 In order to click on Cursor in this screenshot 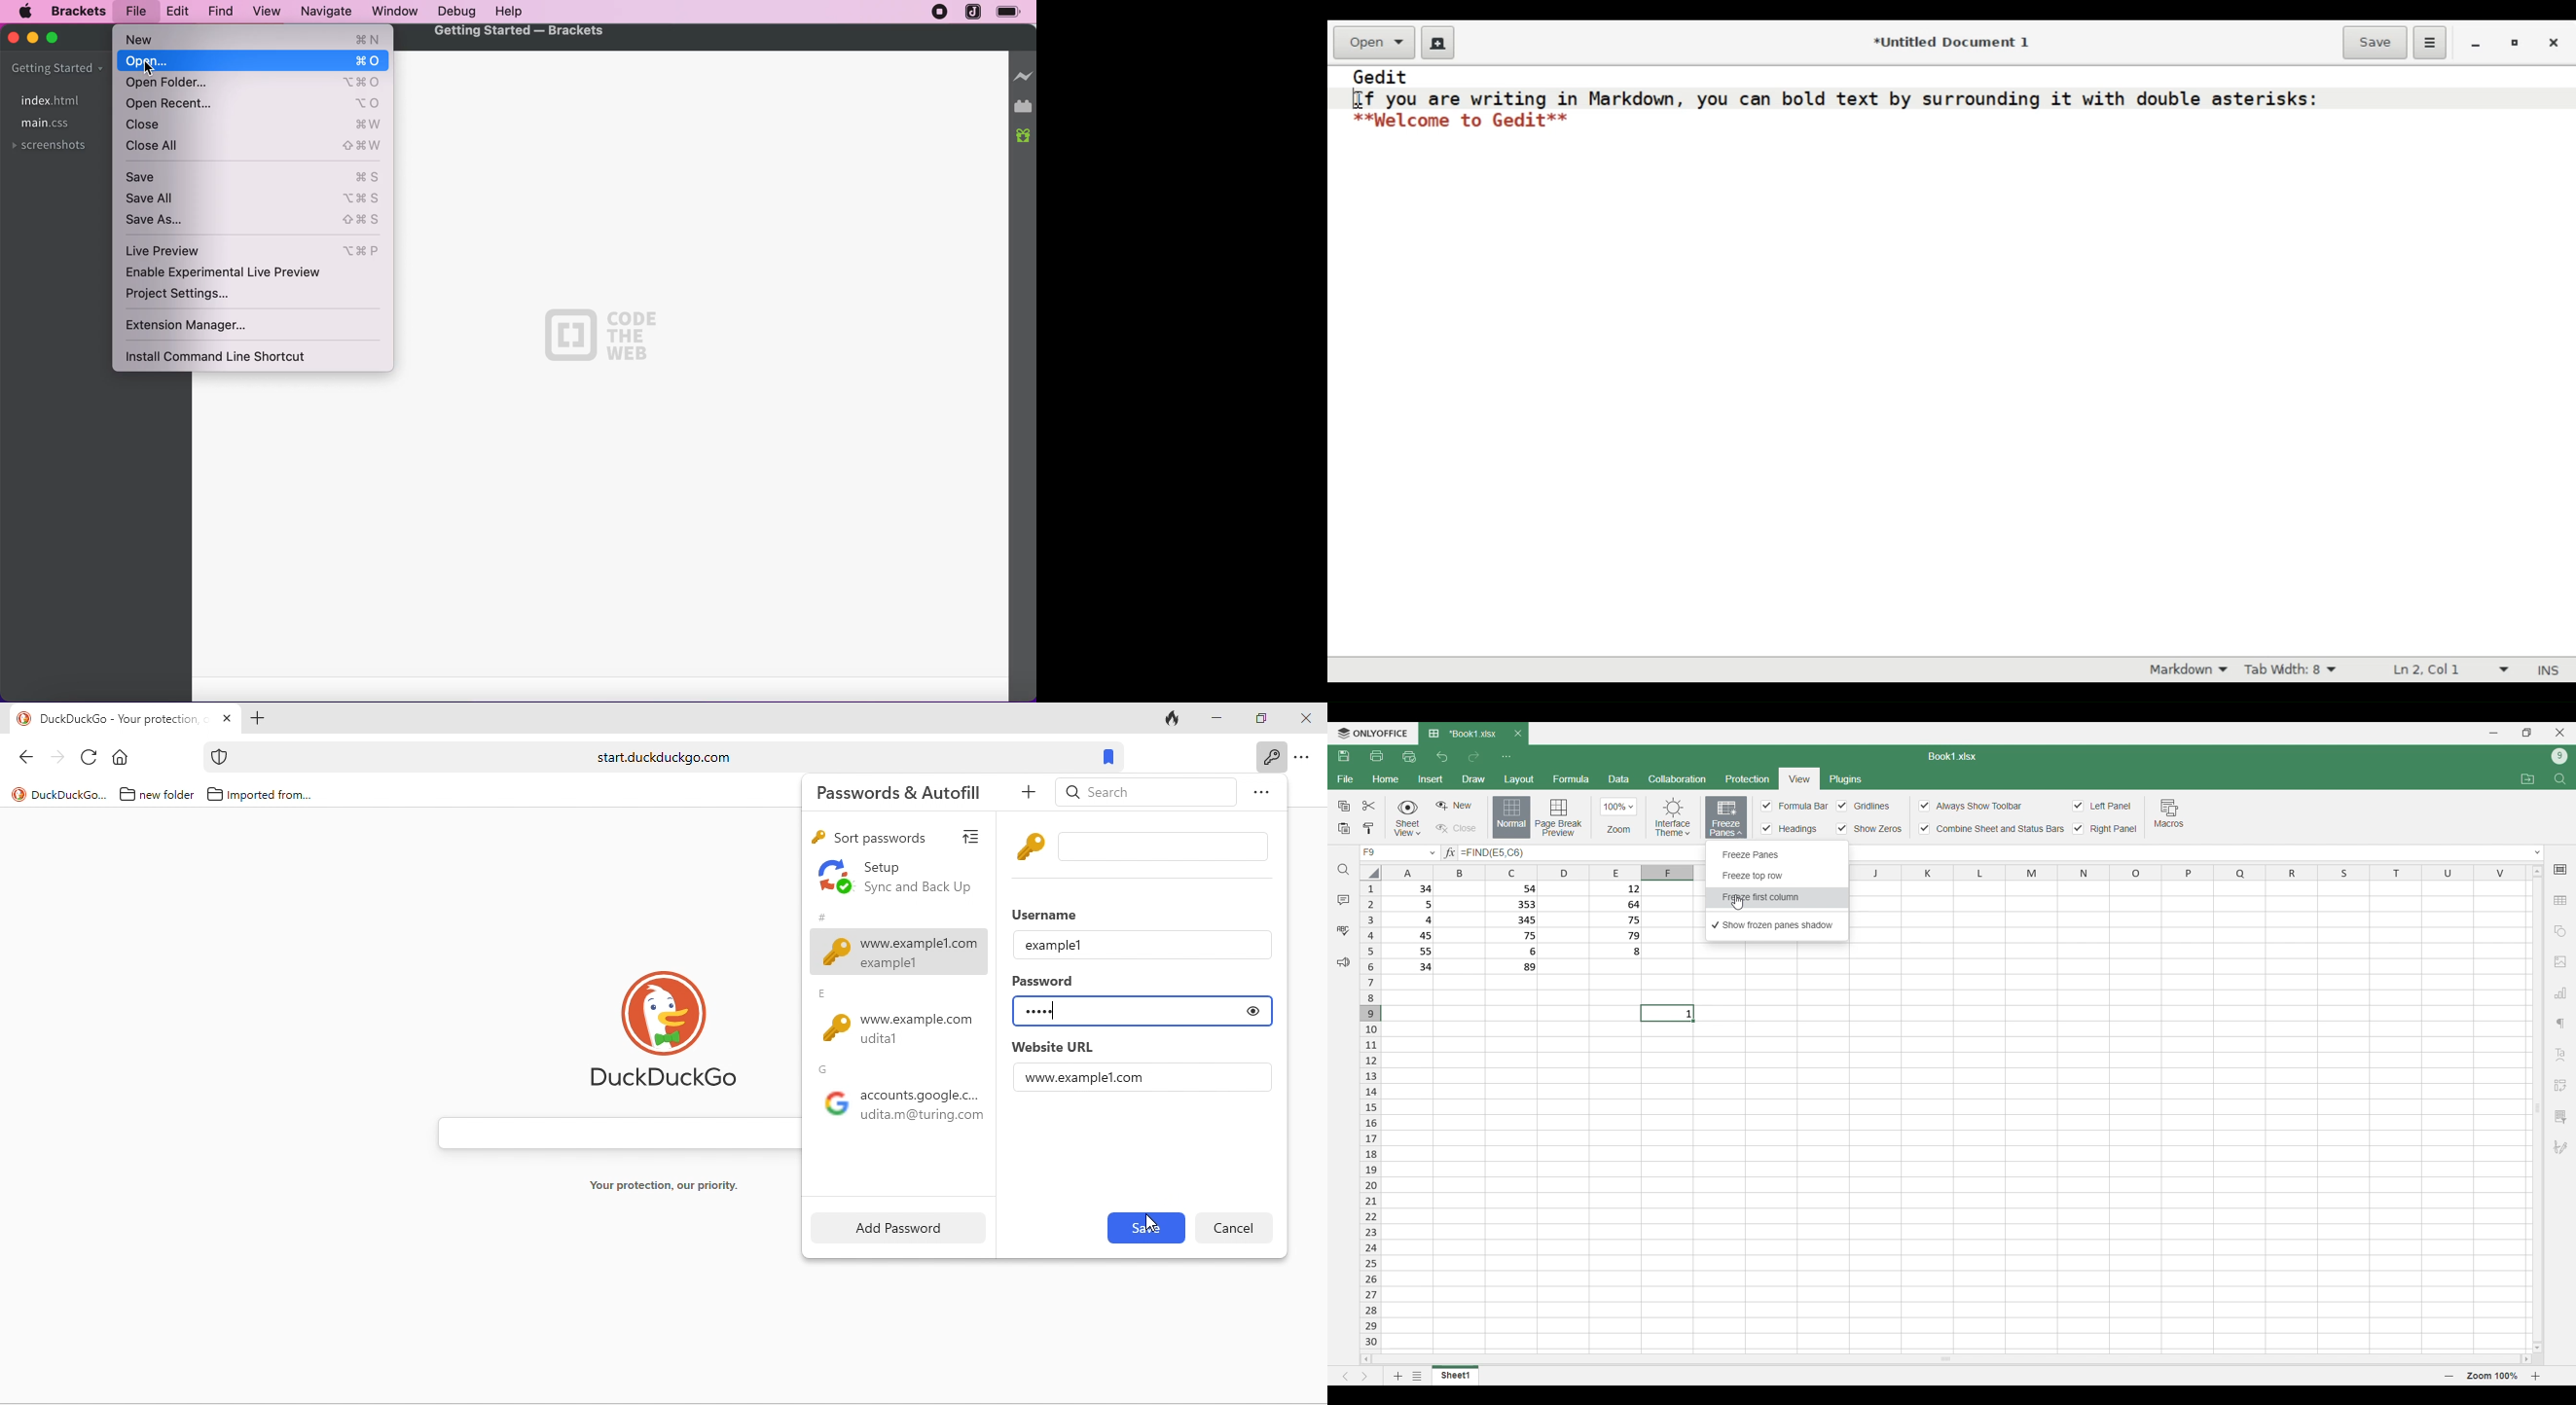, I will do `click(1738, 902)`.